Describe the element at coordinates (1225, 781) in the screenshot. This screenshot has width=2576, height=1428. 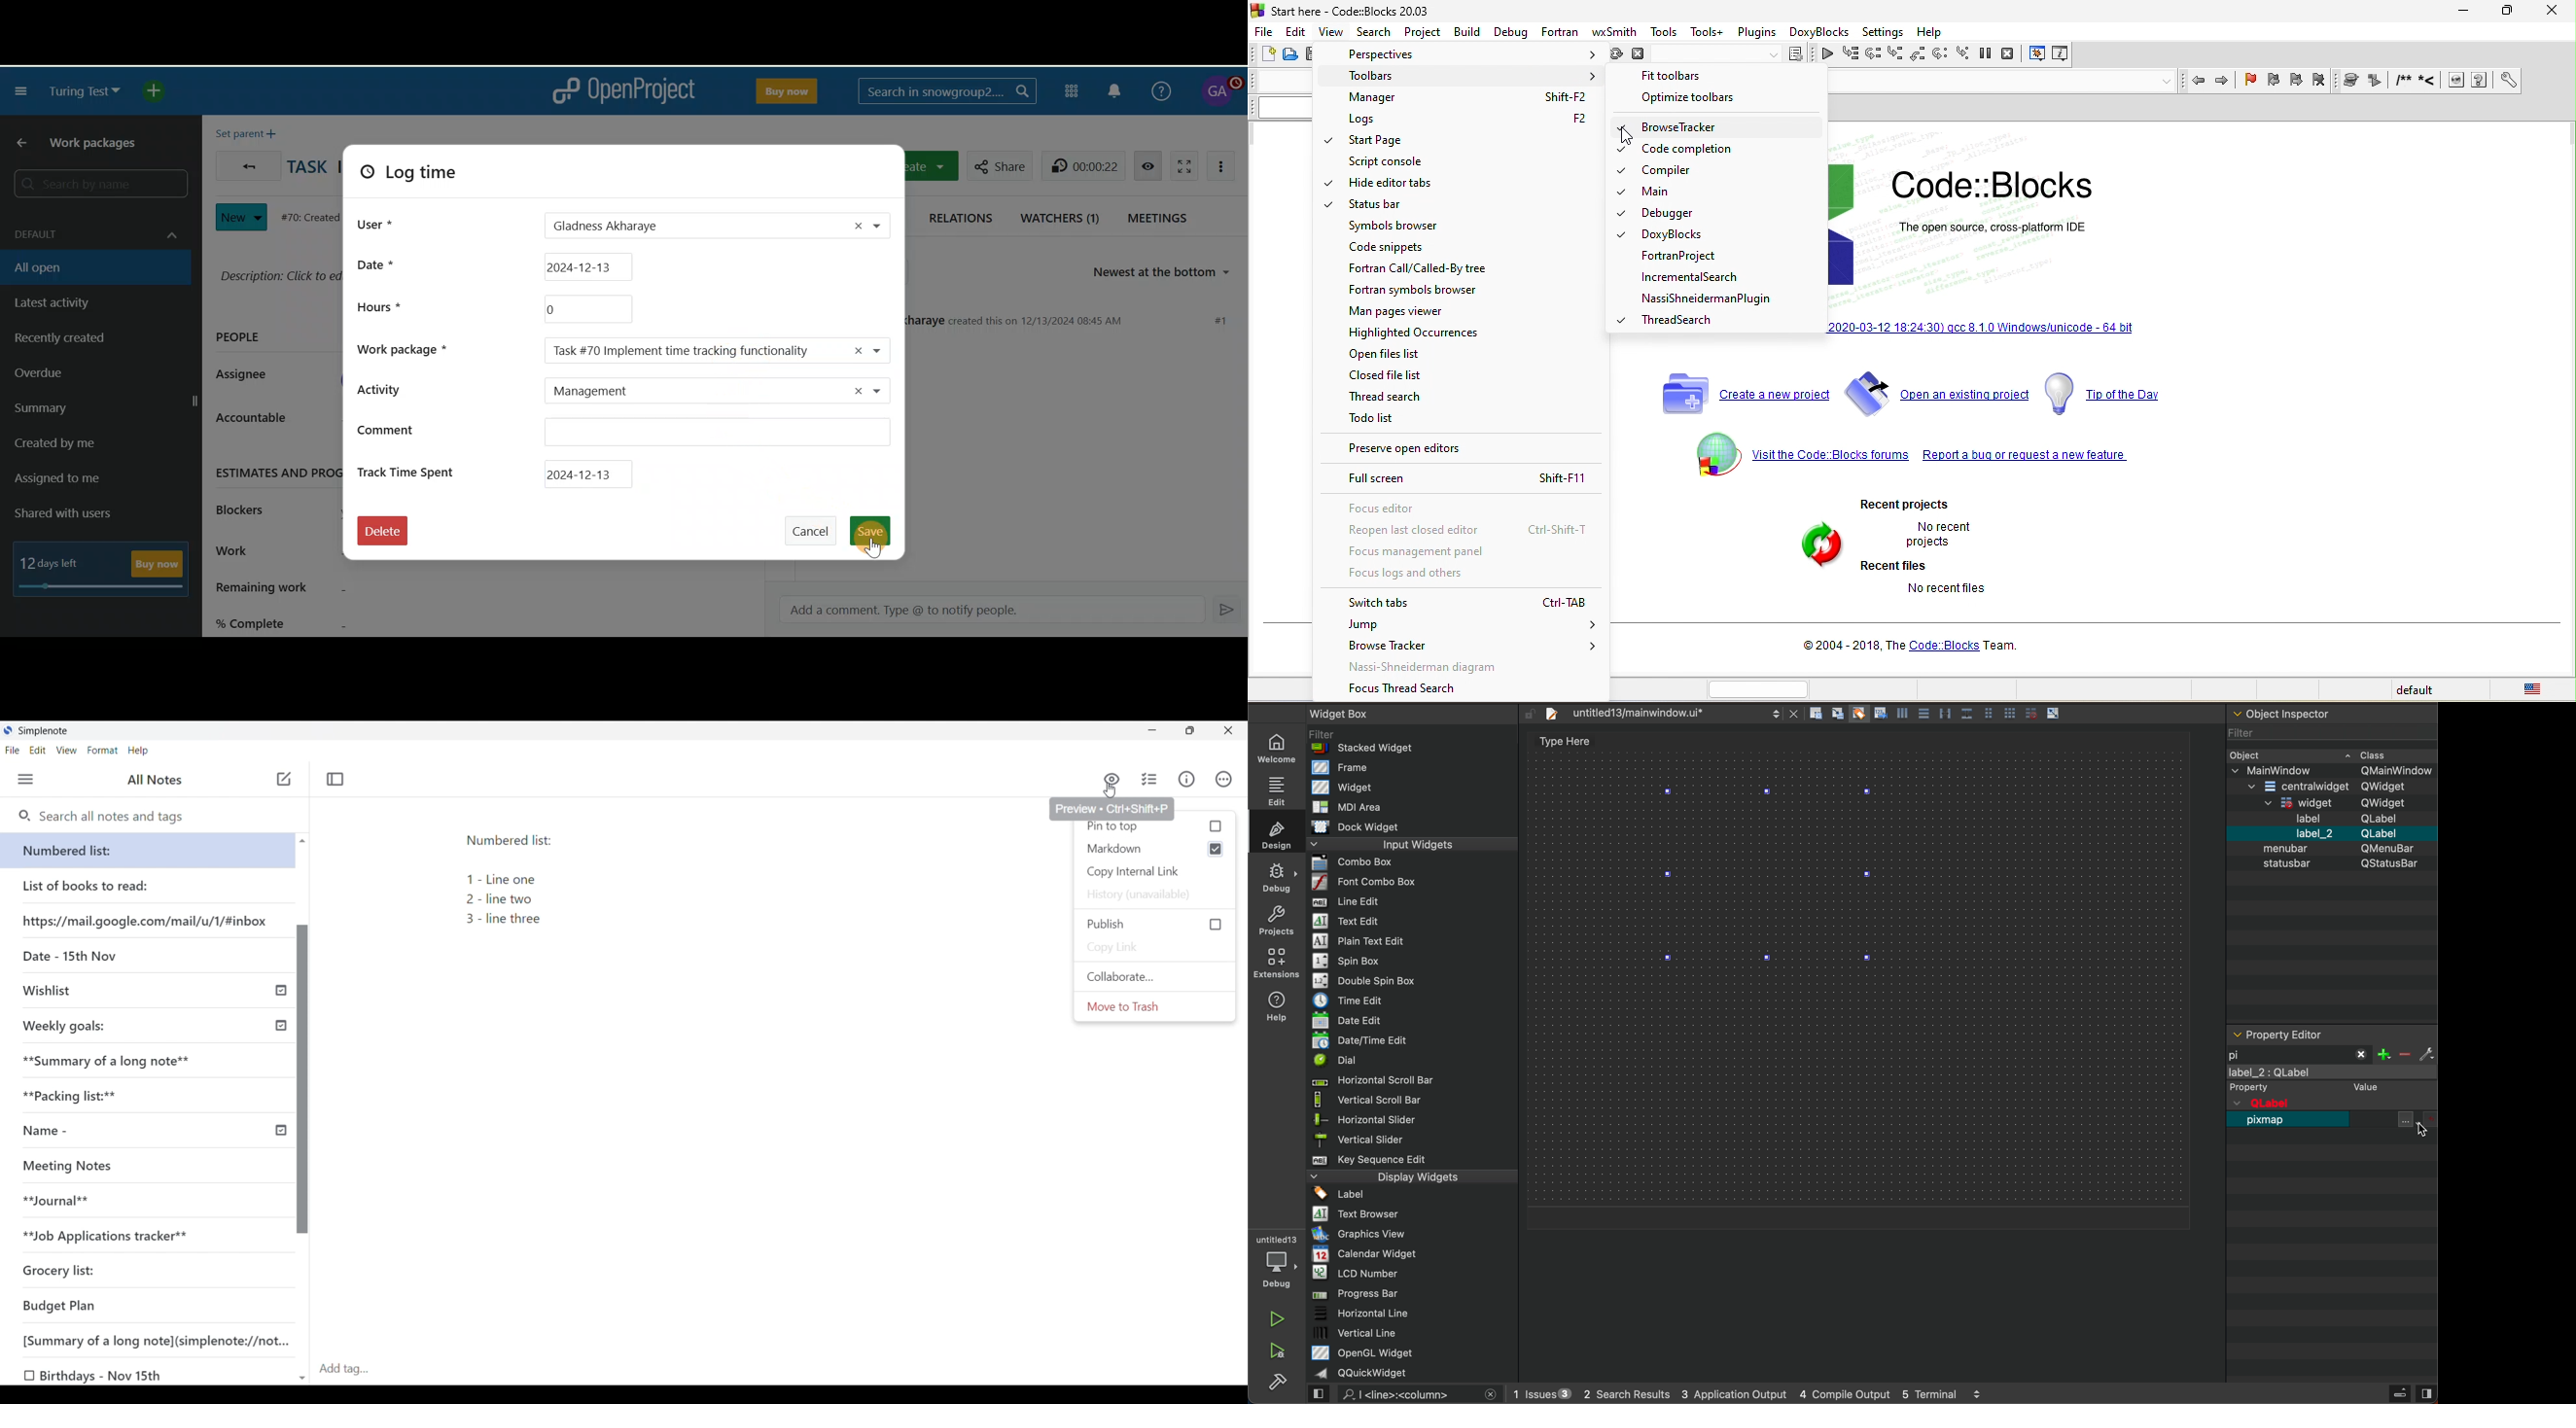
I see `Actions` at that location.